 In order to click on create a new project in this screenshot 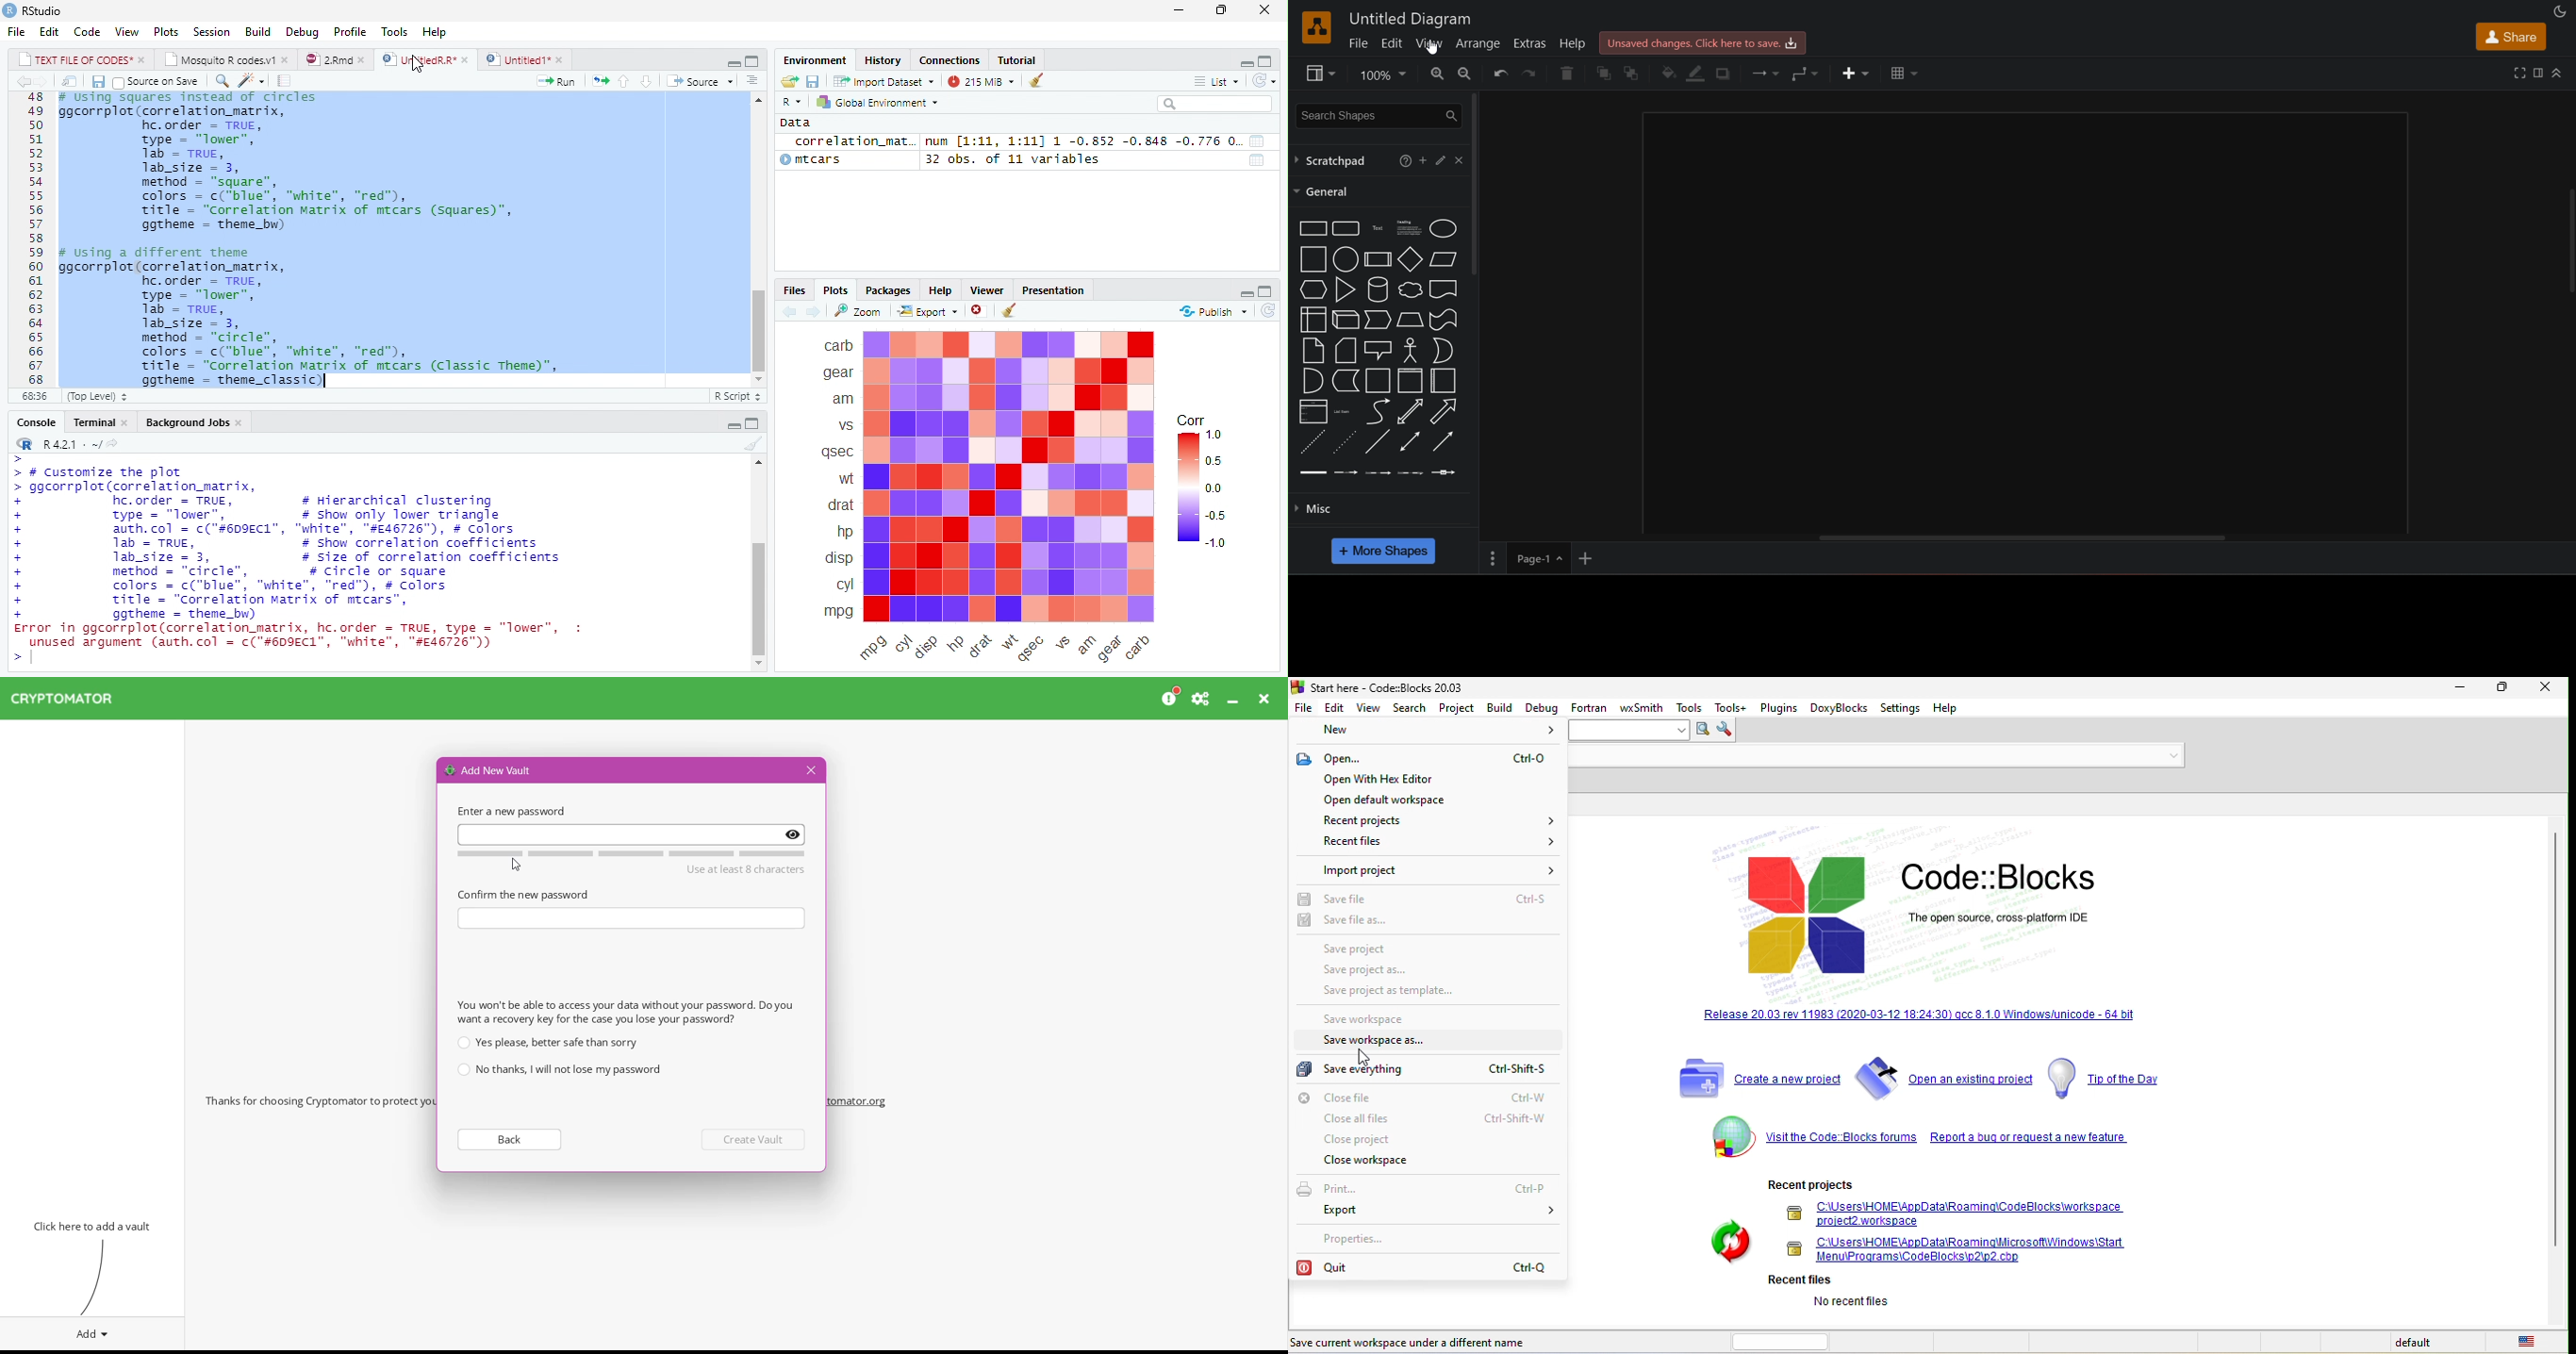, I will do `click(1755, 1078)`.